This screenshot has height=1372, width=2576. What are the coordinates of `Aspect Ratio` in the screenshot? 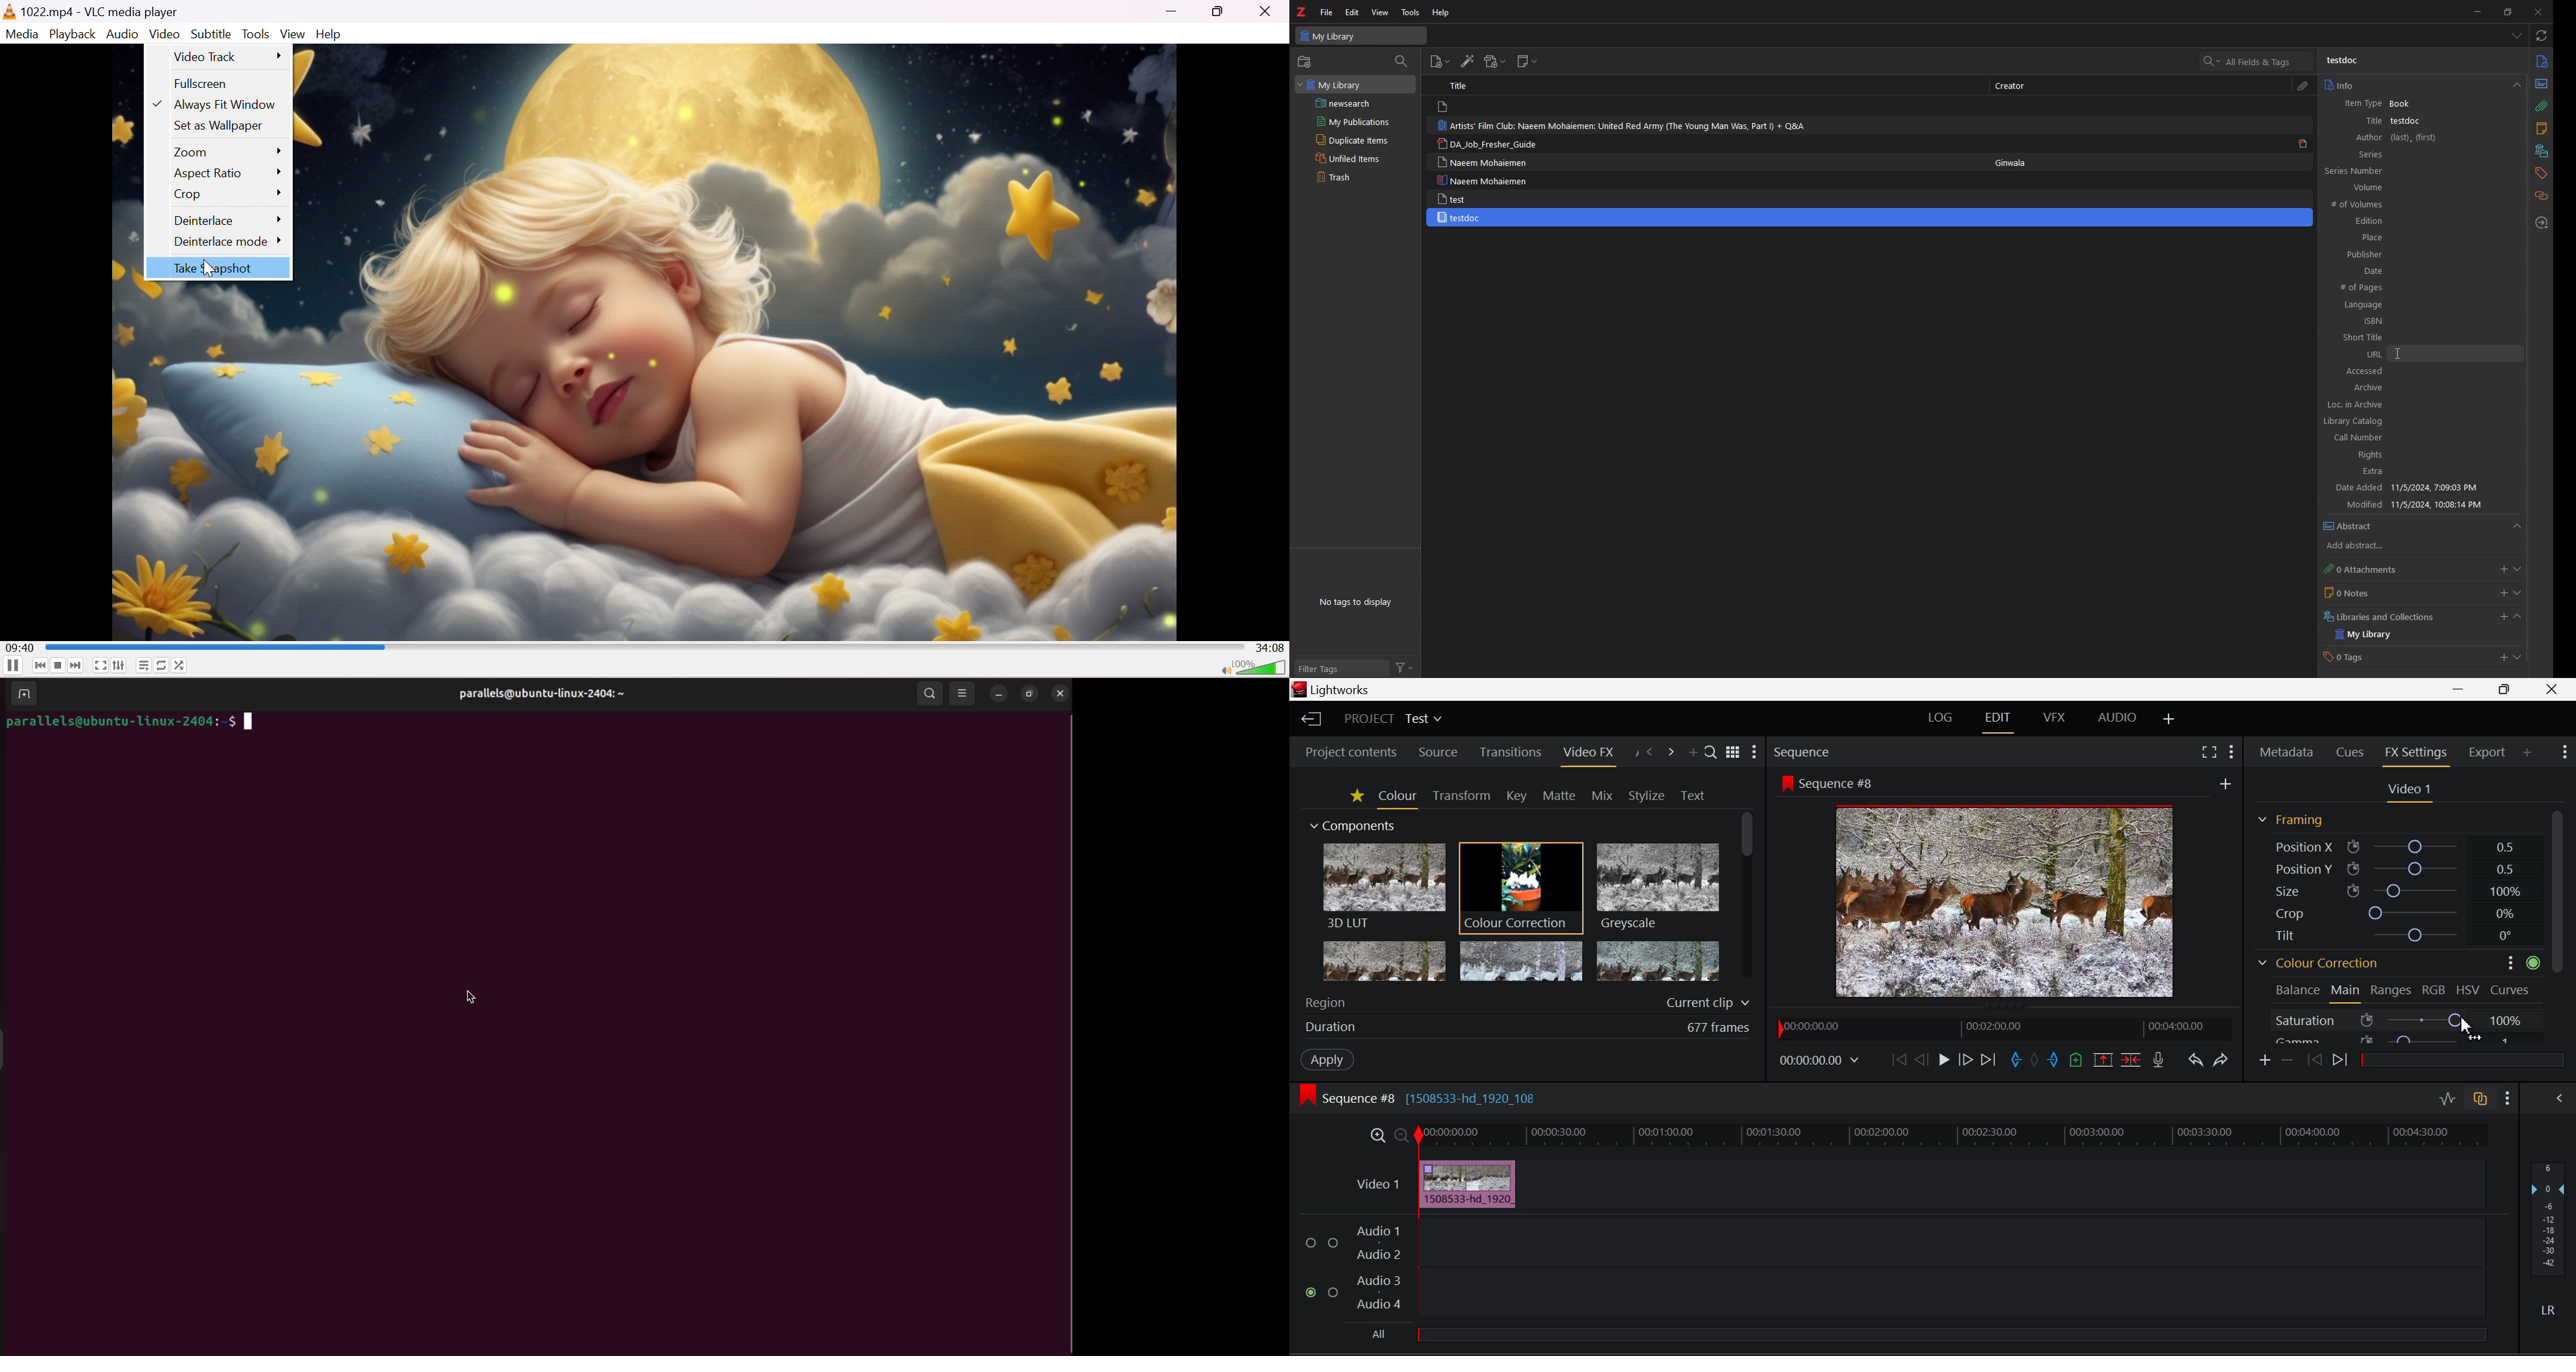 It's located at (226, 173).